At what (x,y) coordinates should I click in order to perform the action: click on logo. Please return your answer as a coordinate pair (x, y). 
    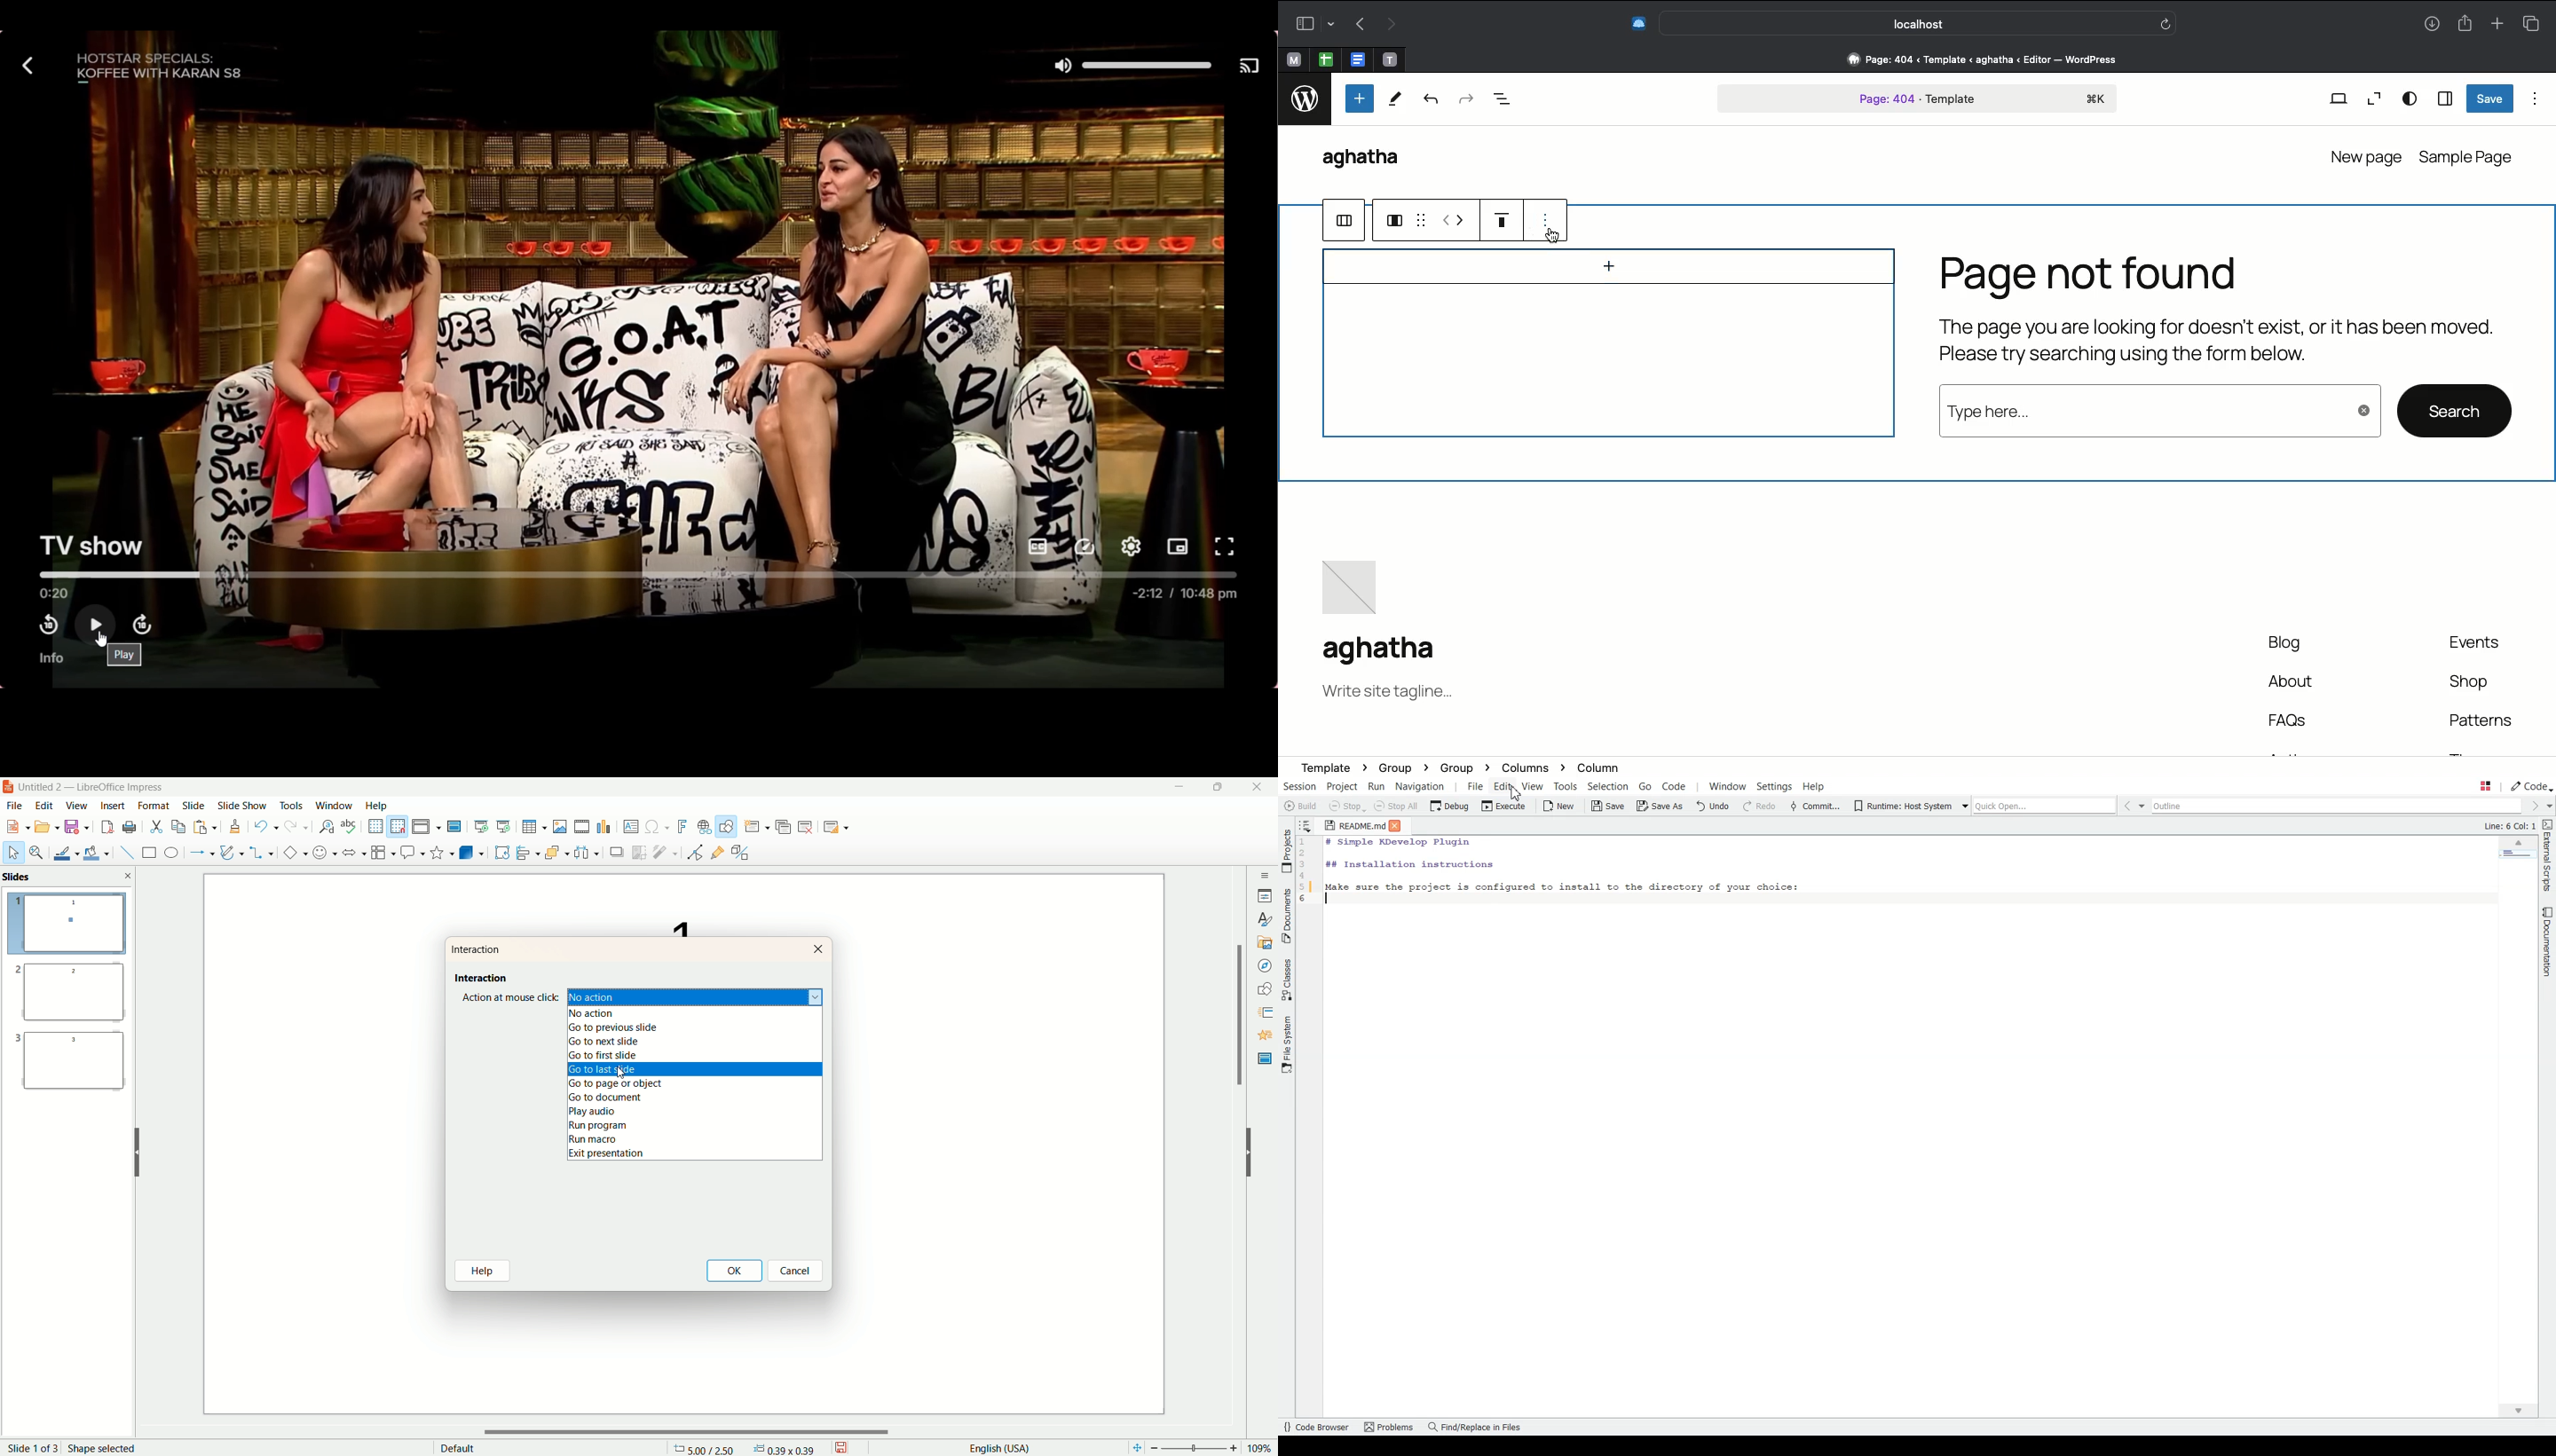
    Looking at the image, I should click on (1304, 100).